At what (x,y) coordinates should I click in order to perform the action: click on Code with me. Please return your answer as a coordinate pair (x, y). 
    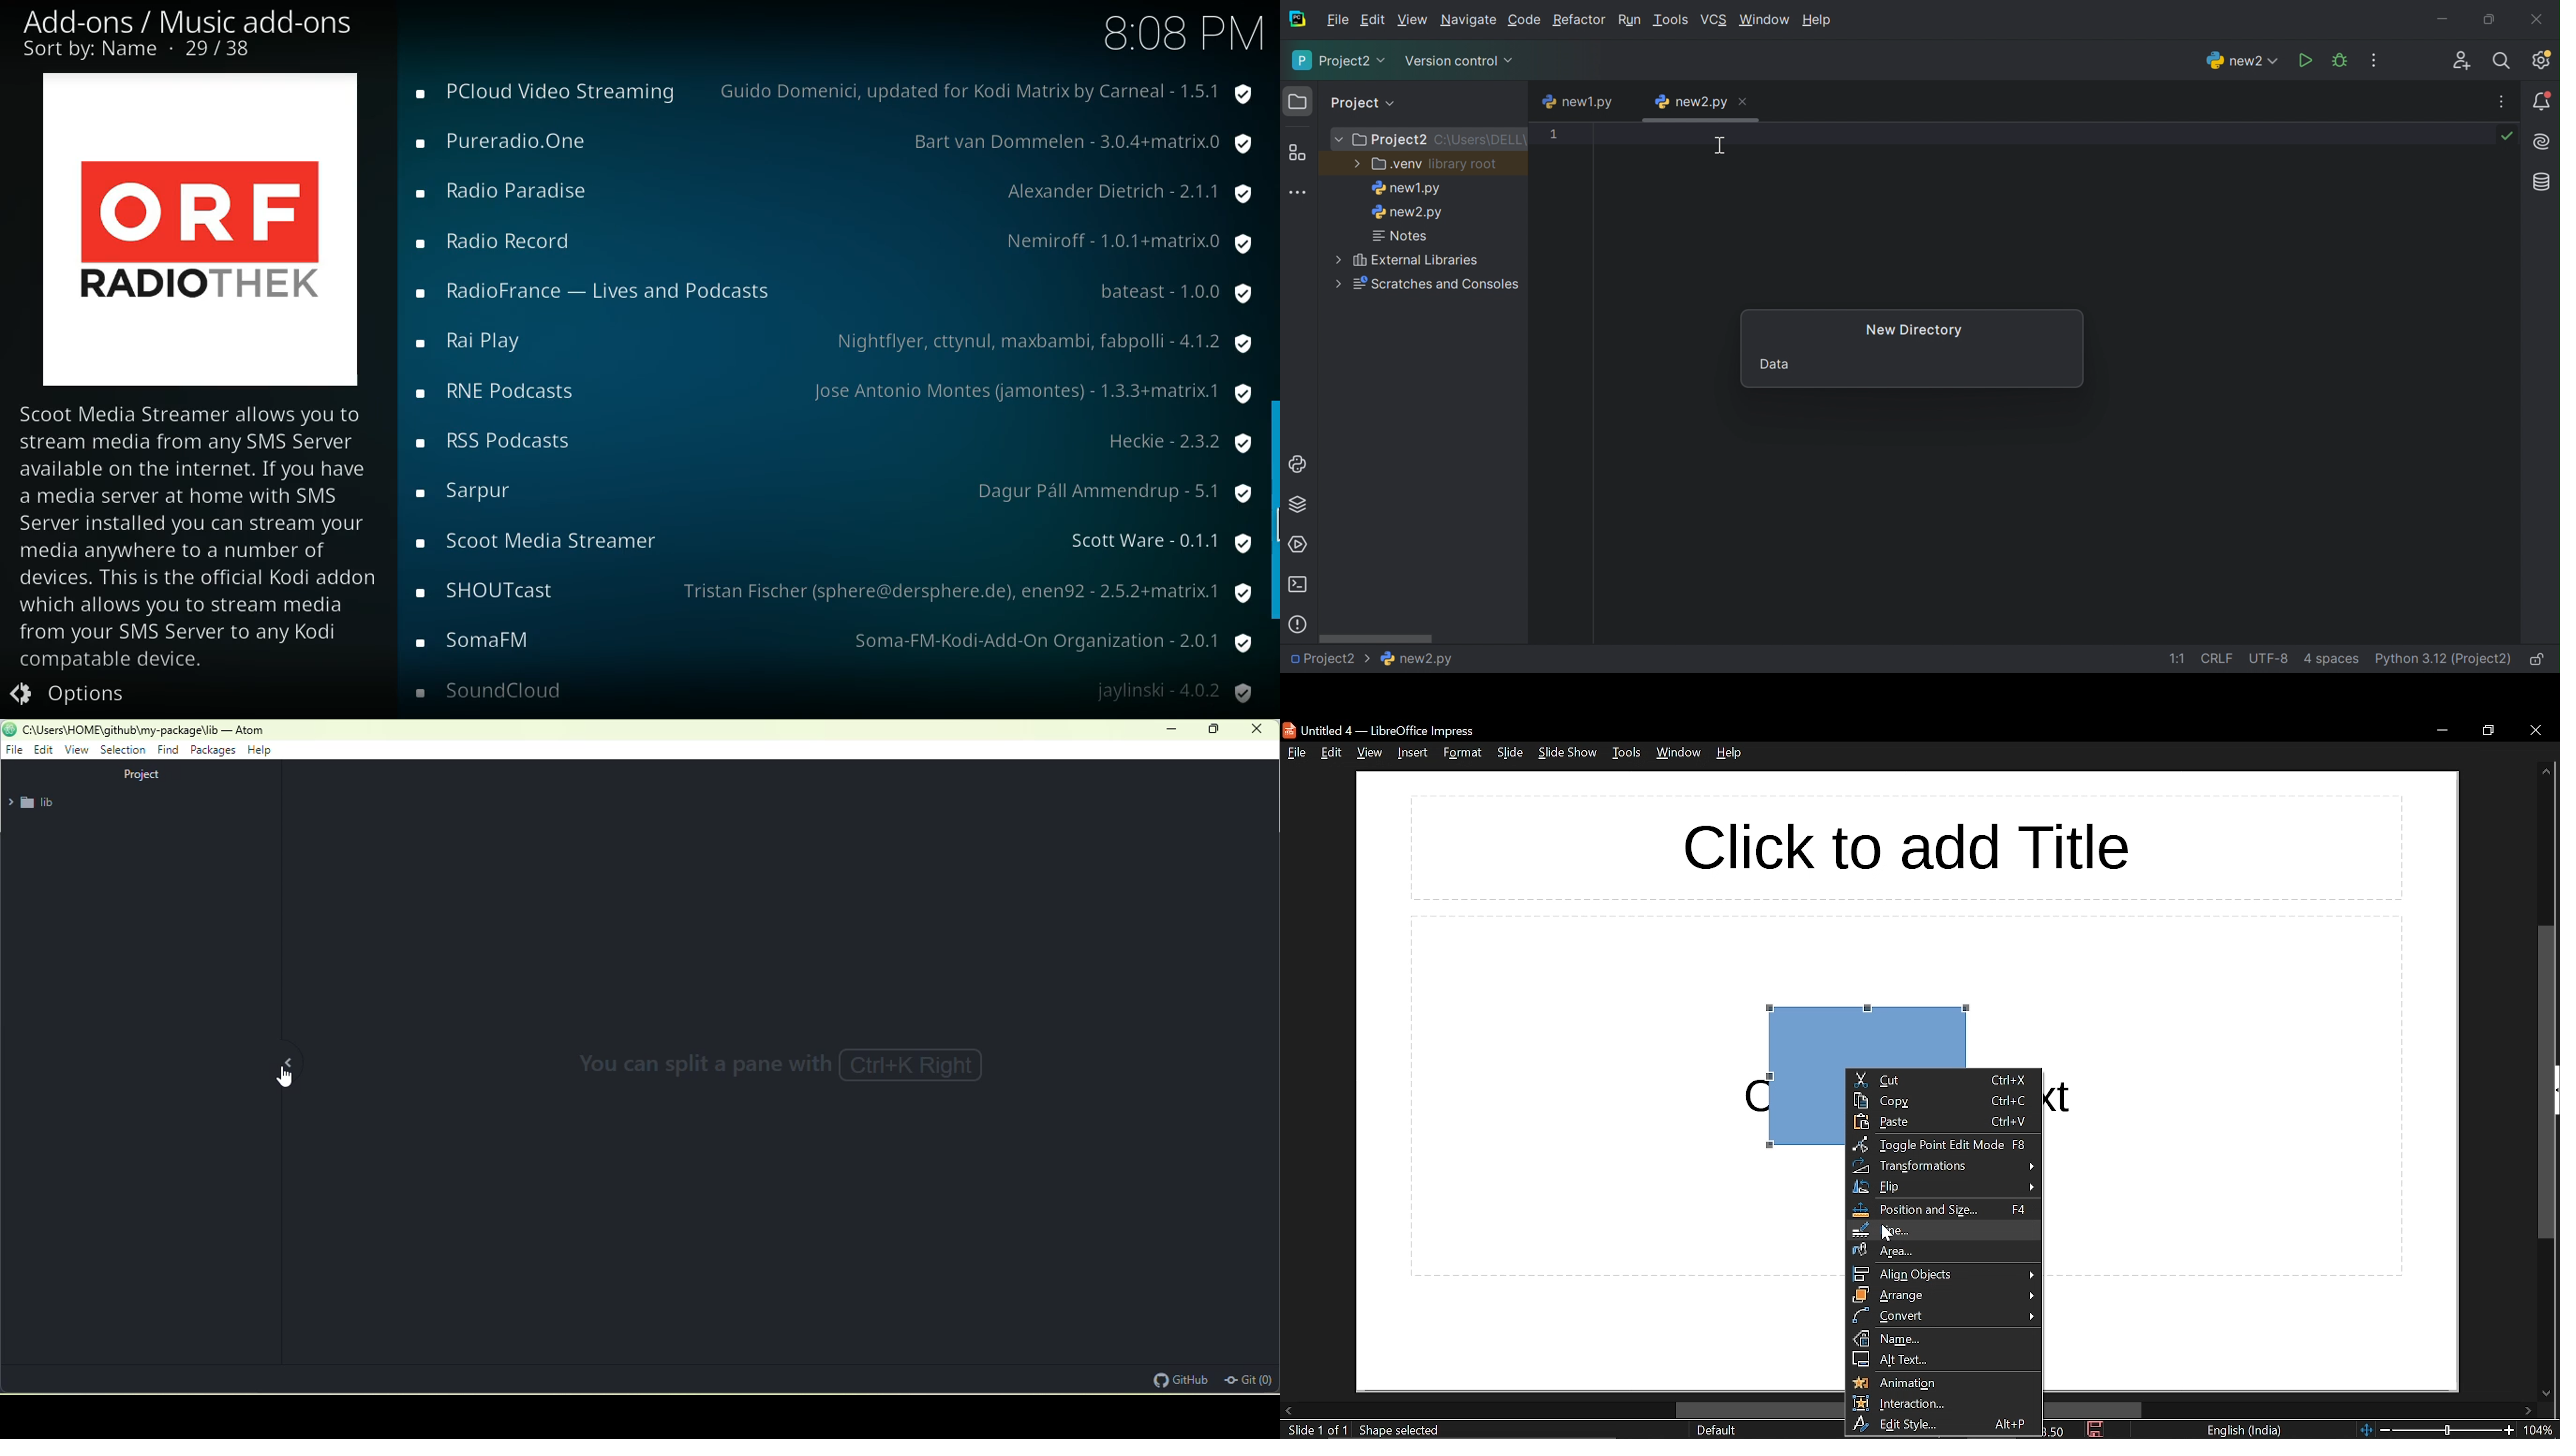
    Looking at the image, I should click on (2462, 61).